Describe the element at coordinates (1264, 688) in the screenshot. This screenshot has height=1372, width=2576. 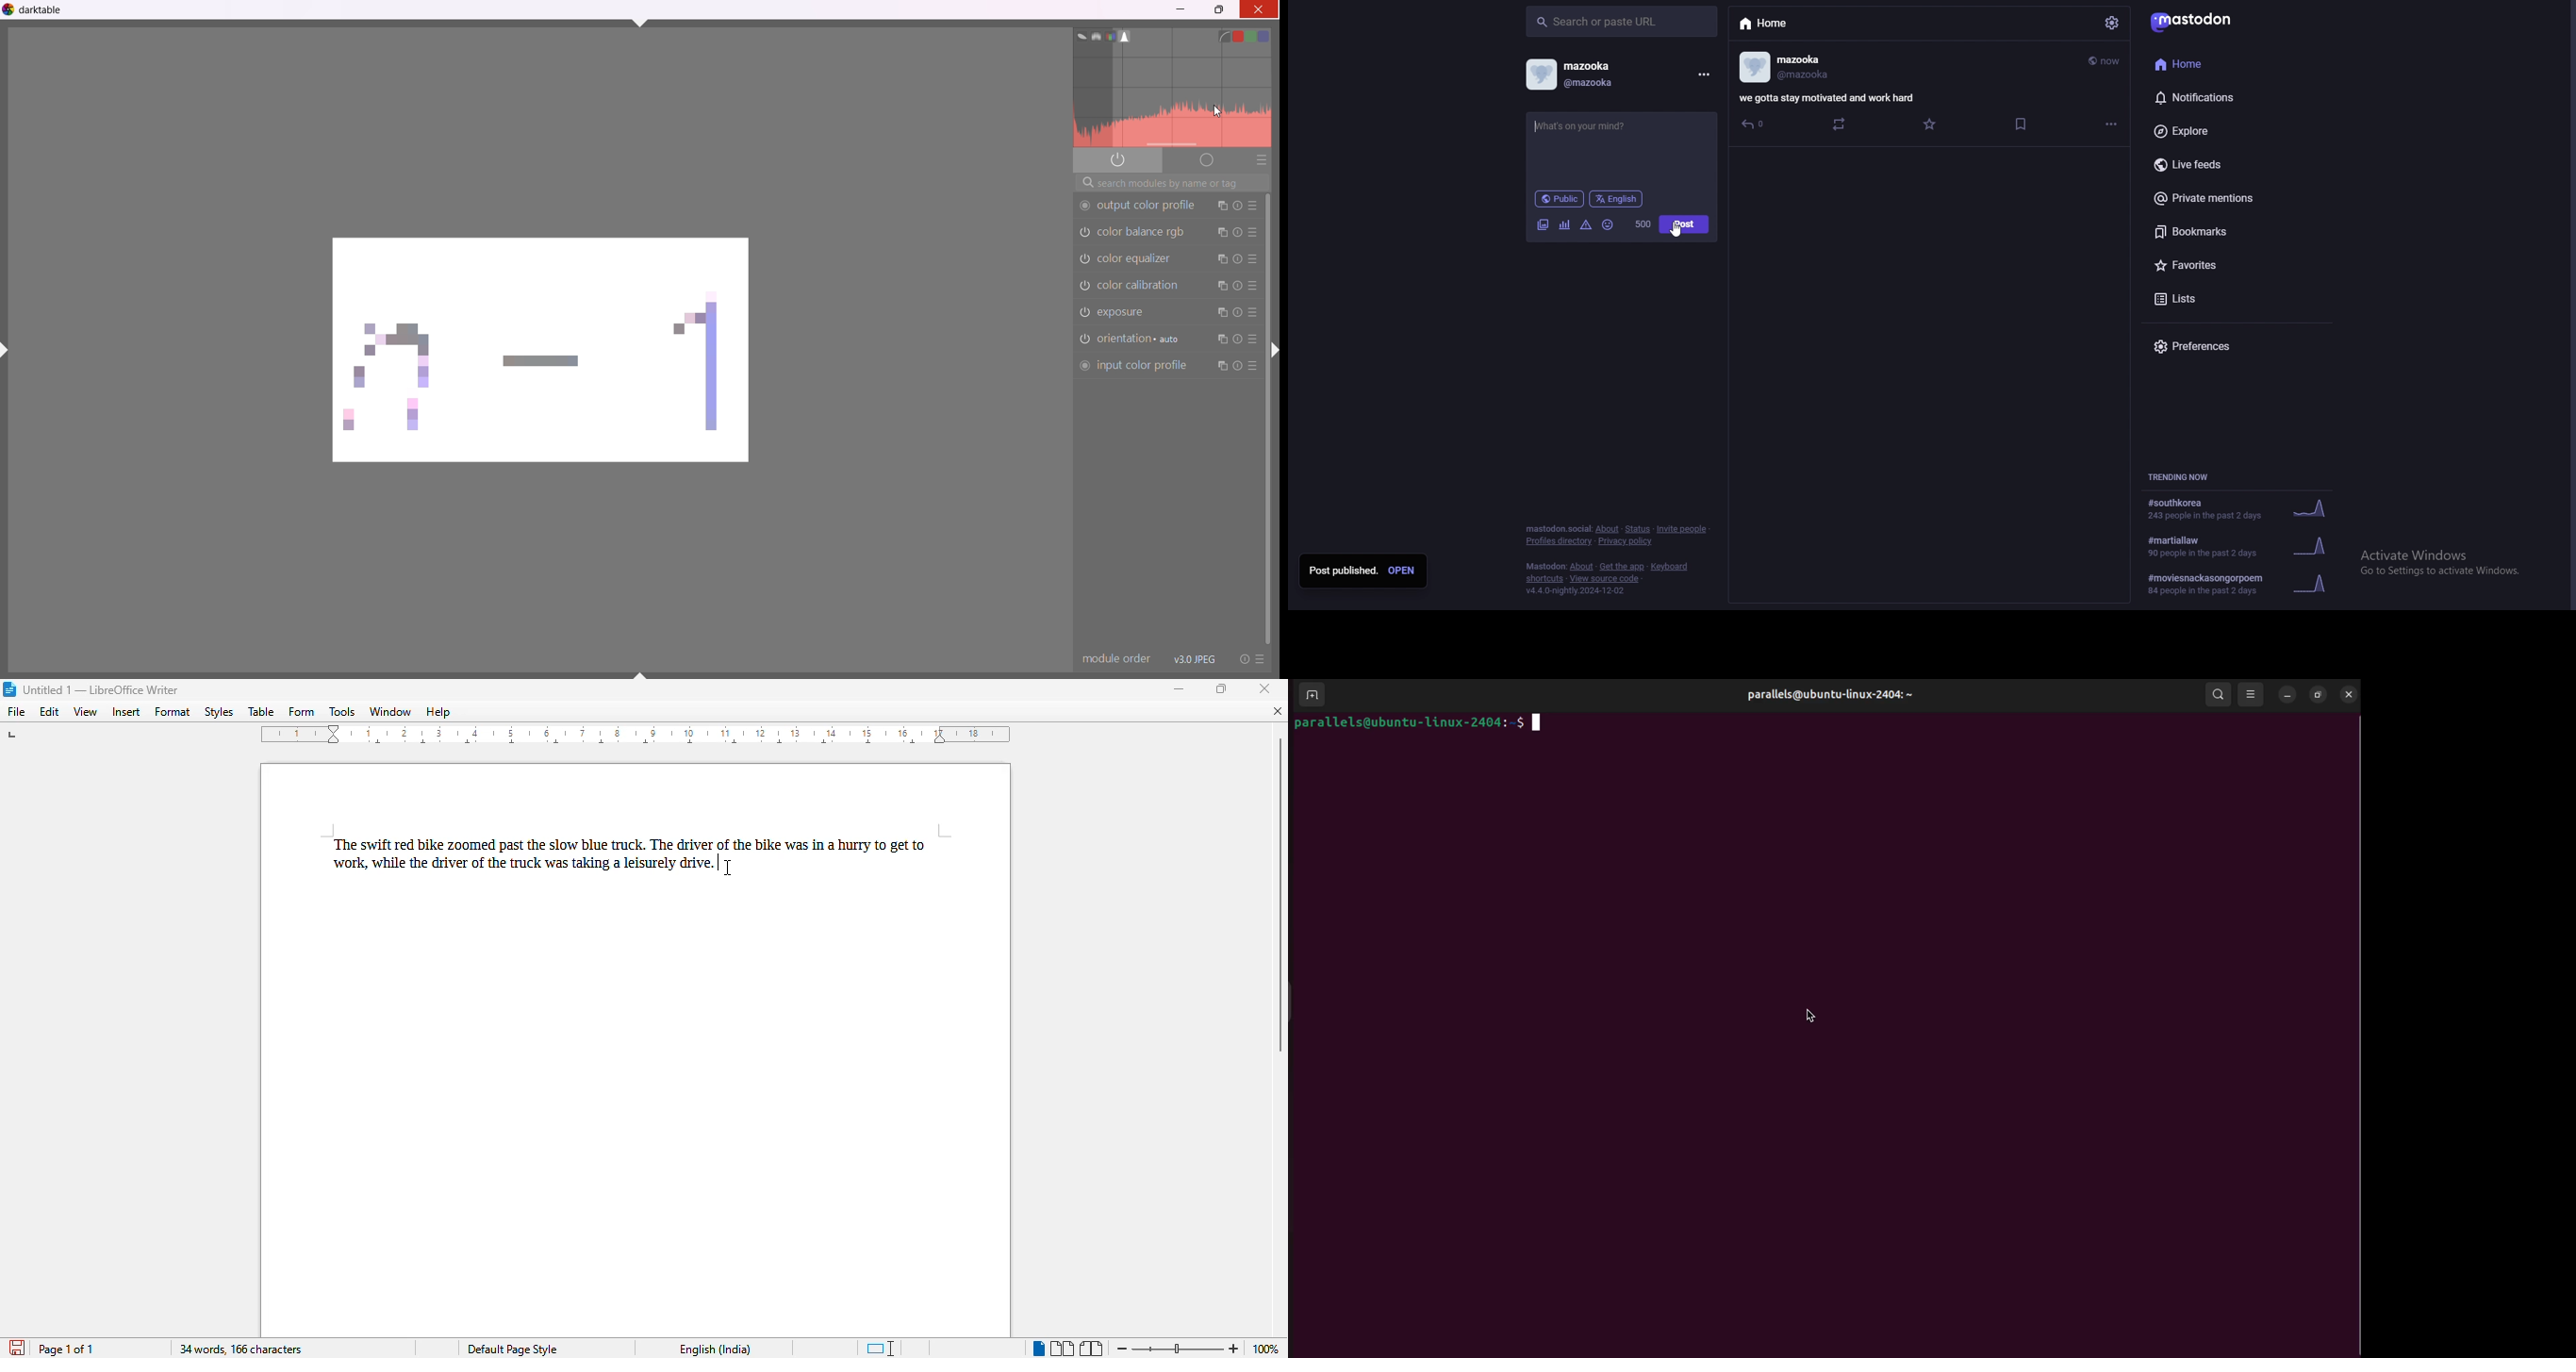
I see `close` at that location.